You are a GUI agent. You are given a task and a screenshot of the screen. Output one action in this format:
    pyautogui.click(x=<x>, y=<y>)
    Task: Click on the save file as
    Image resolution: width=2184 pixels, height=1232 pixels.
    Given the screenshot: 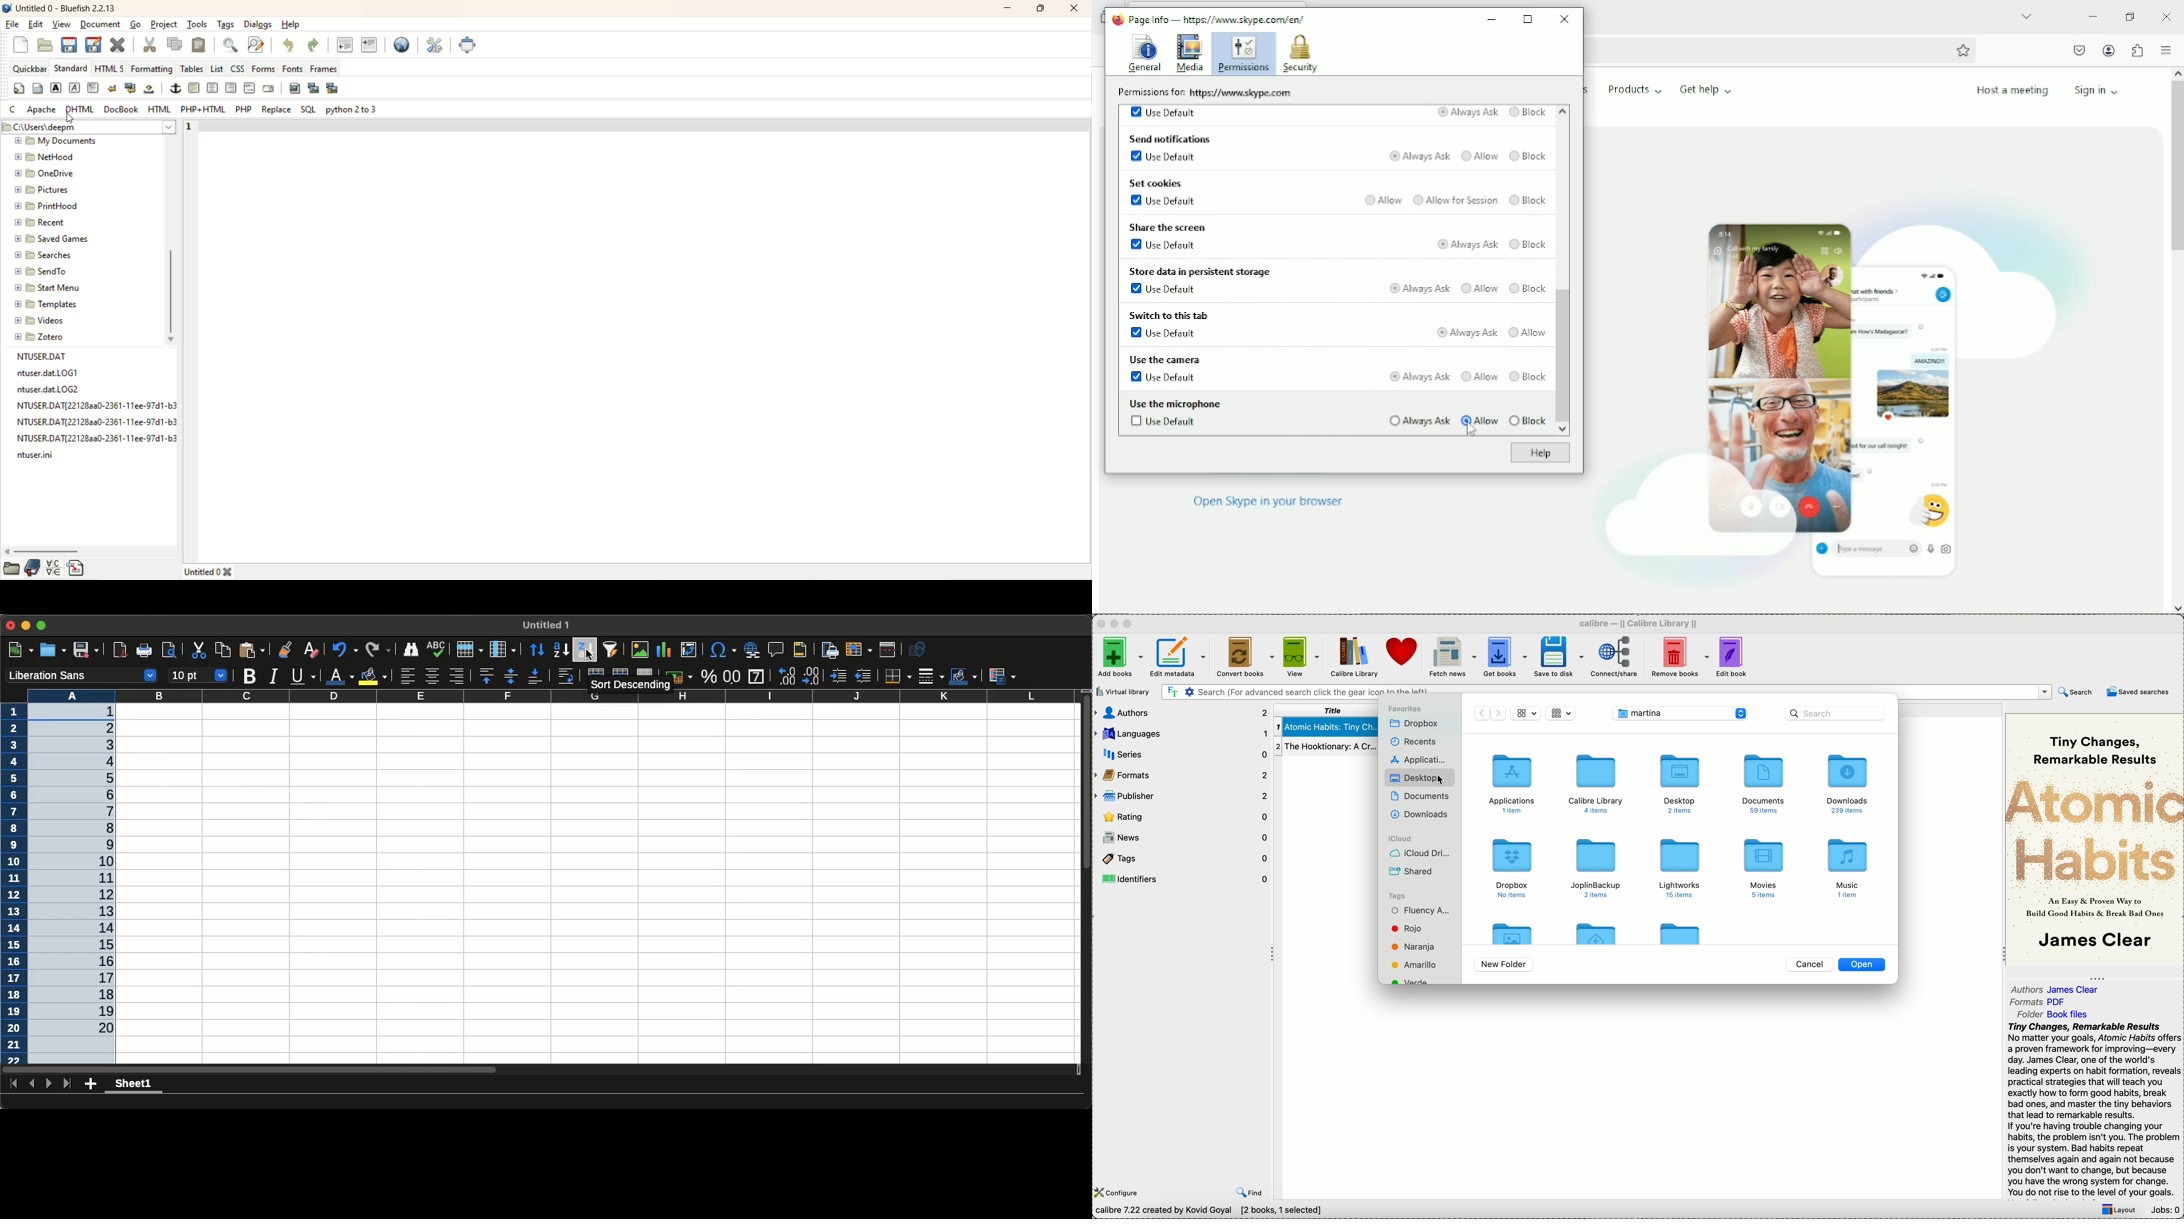 What is the action you would take?
    pyautogui.click(x=92, y=43)
    